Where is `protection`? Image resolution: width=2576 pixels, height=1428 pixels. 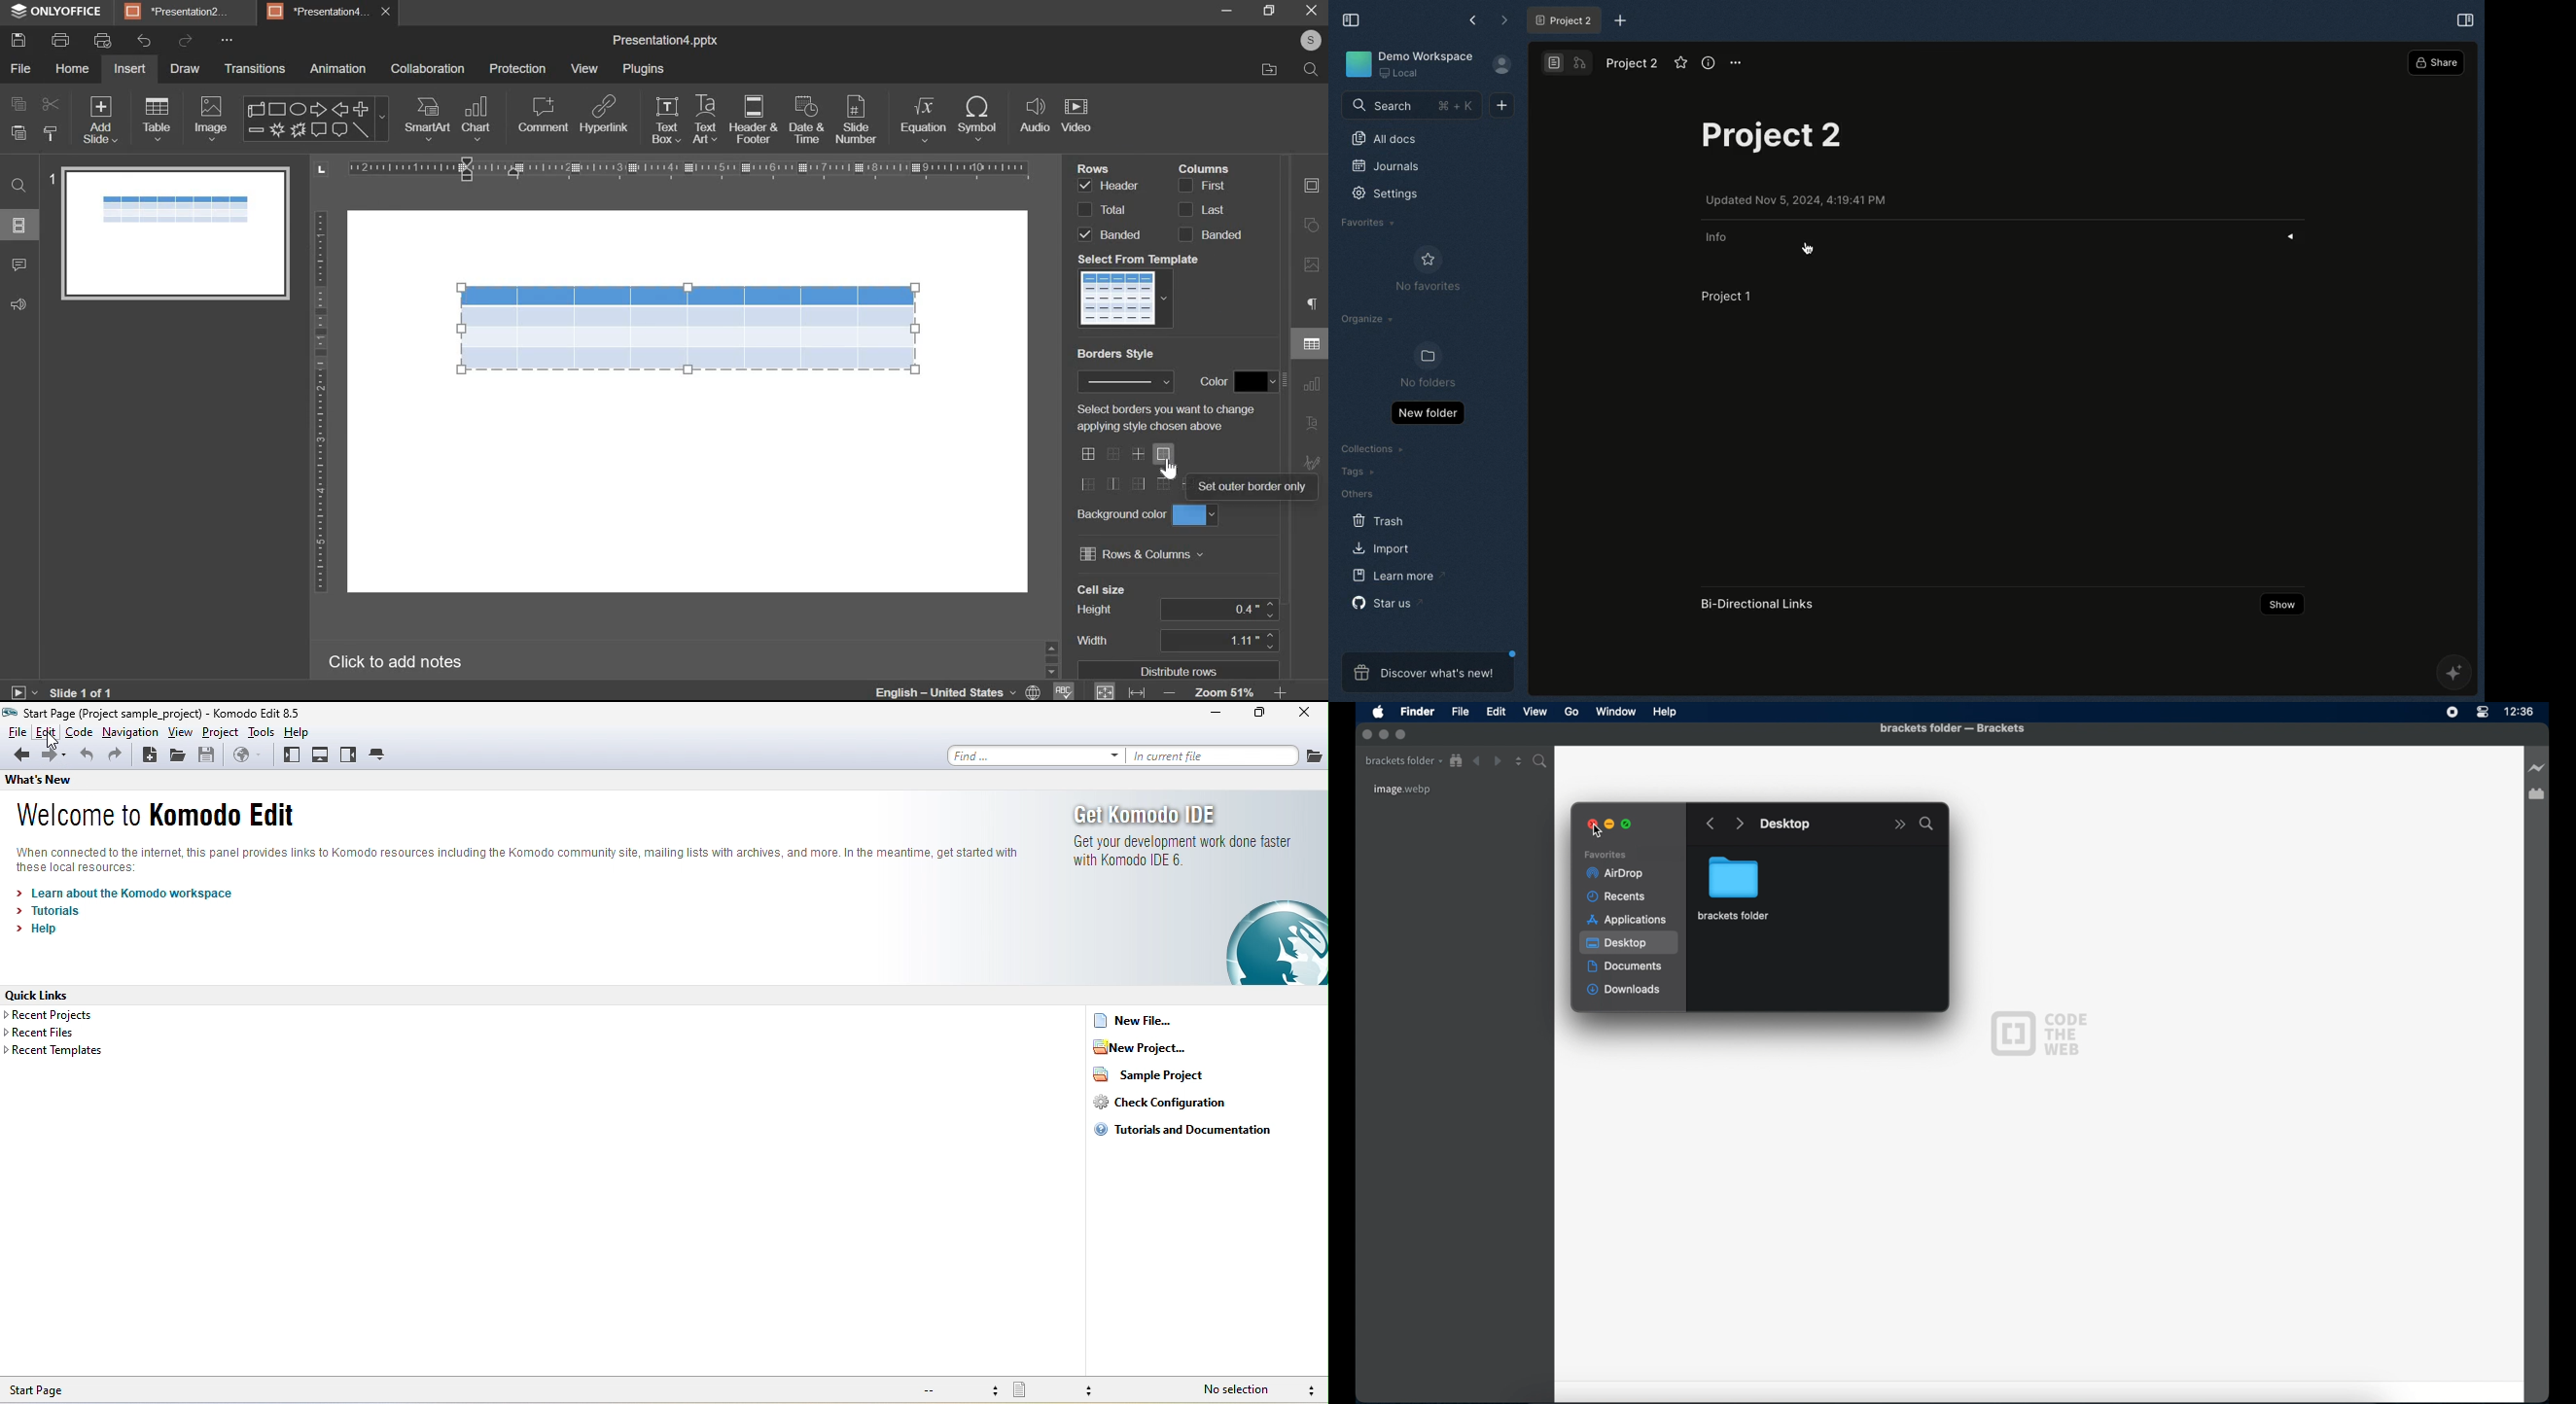
protection is located at coordinates (518, 69).